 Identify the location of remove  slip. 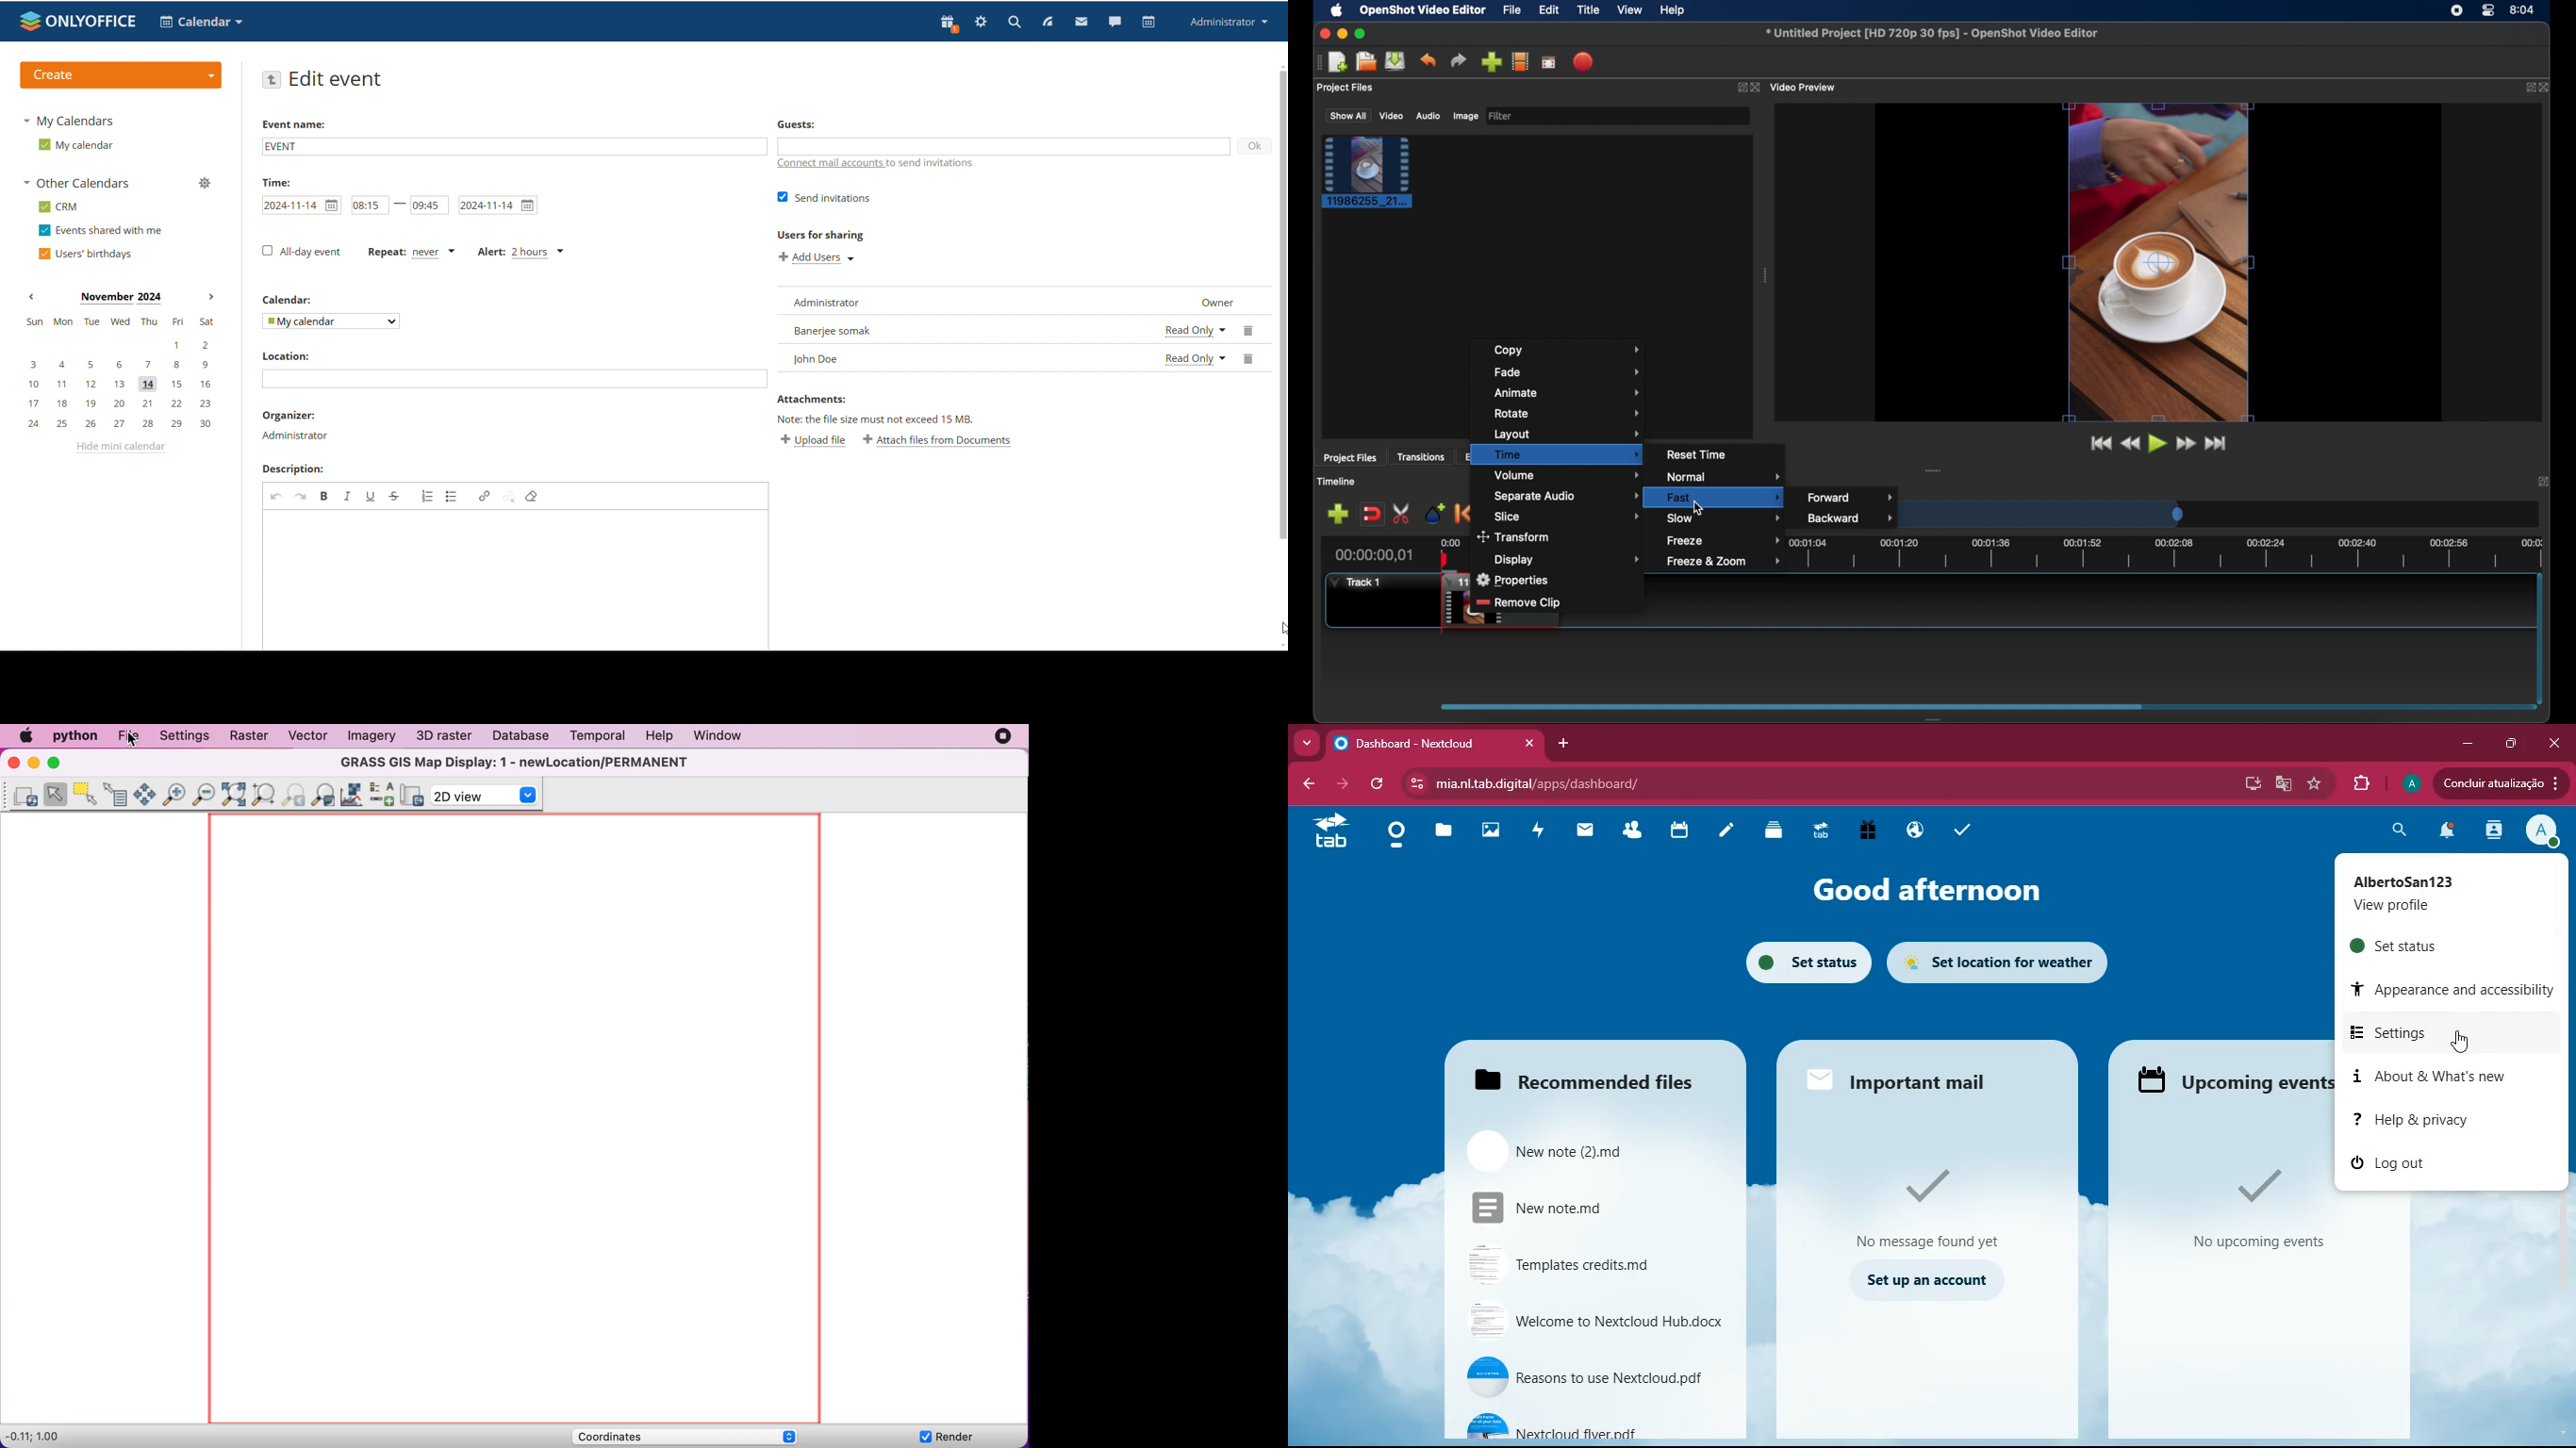
(1520, 603).